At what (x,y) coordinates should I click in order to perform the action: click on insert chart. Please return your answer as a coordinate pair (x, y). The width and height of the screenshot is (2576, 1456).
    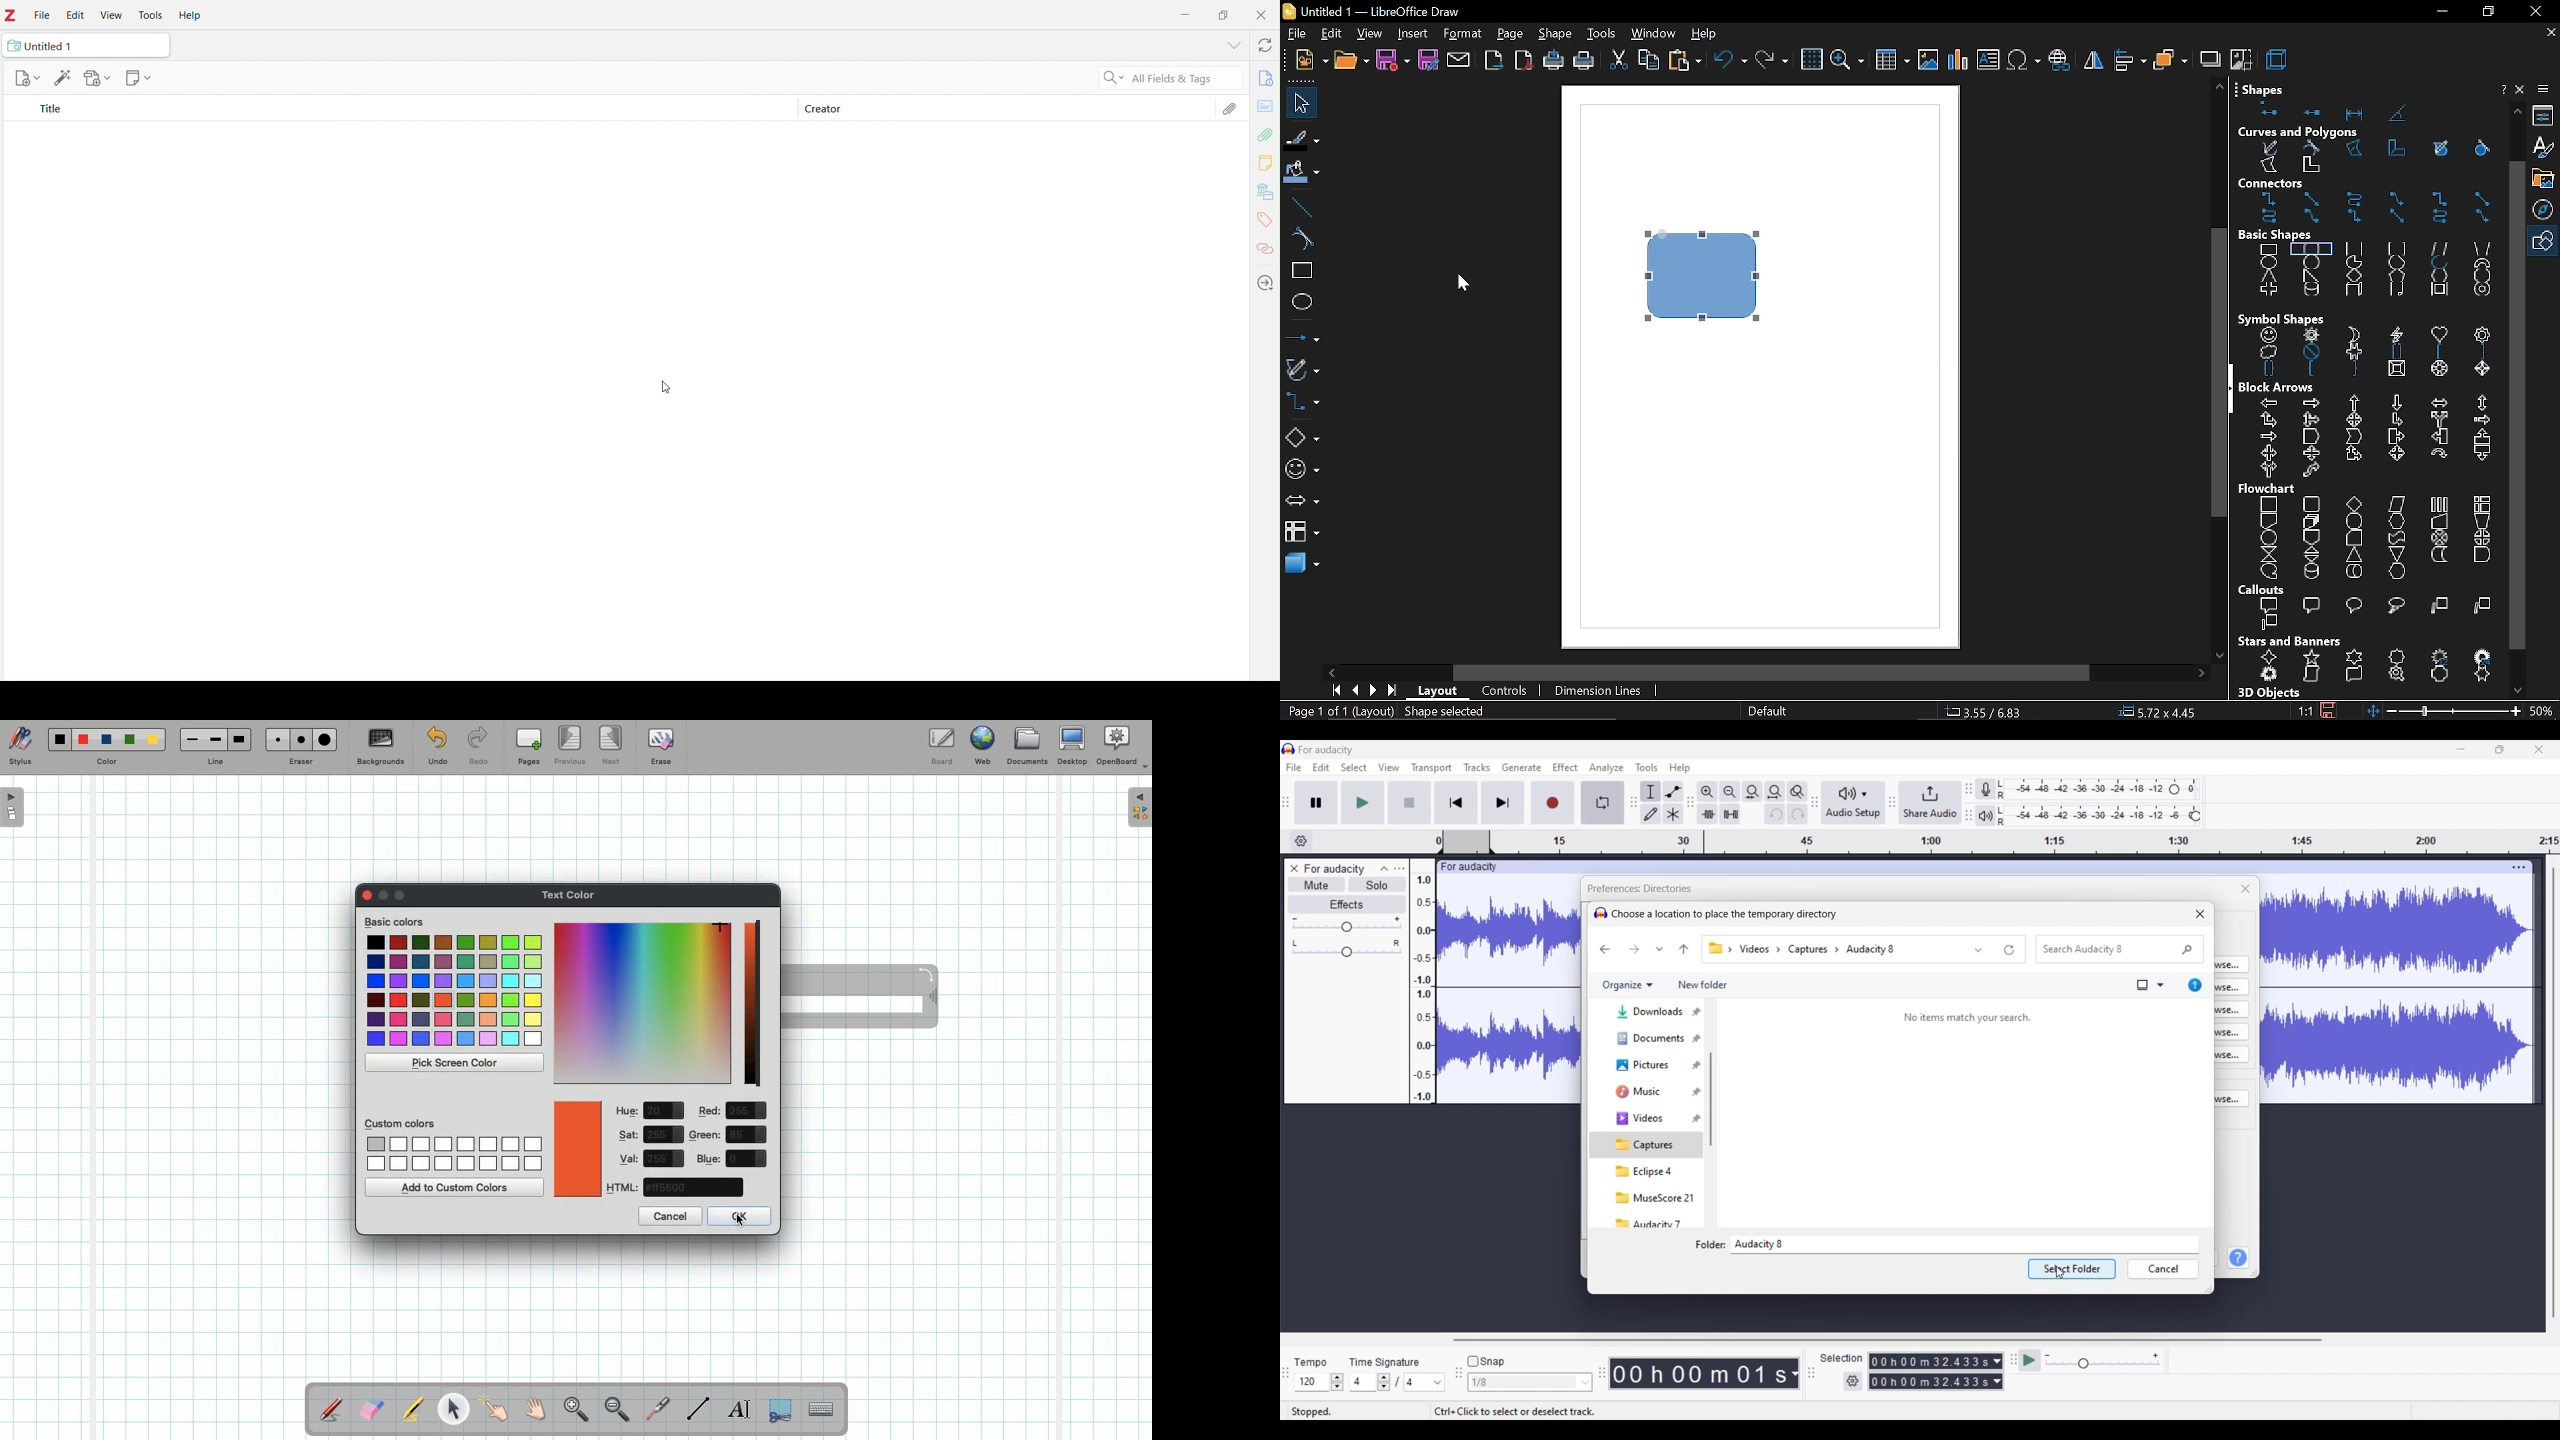
    Looking at the image, I should click on (1958, 60).